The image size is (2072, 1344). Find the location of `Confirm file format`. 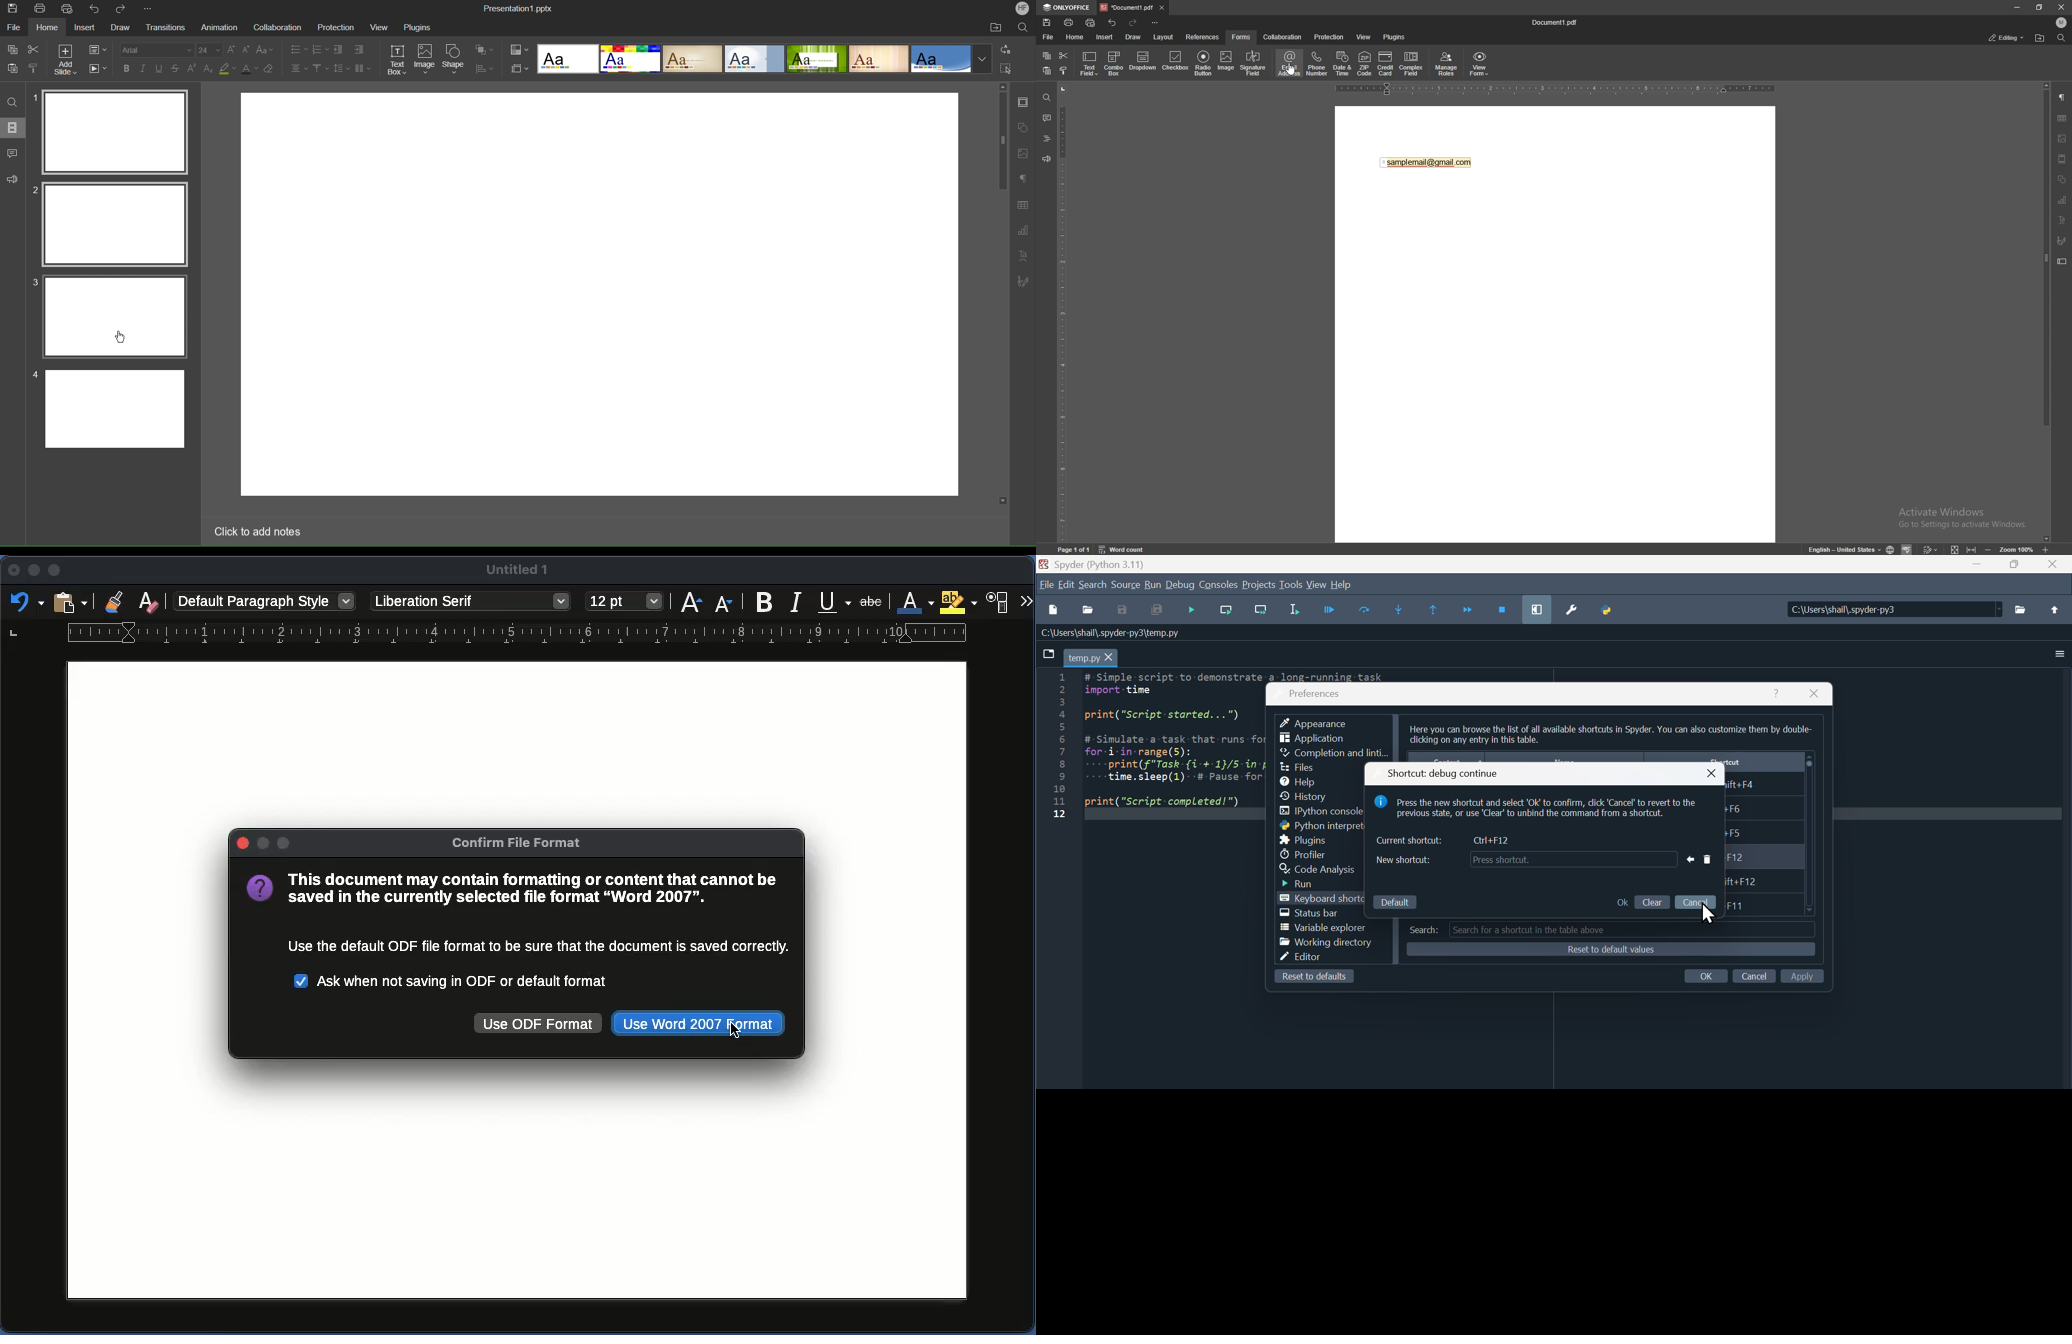

Confirm file format is located at coordinates (522, 843).